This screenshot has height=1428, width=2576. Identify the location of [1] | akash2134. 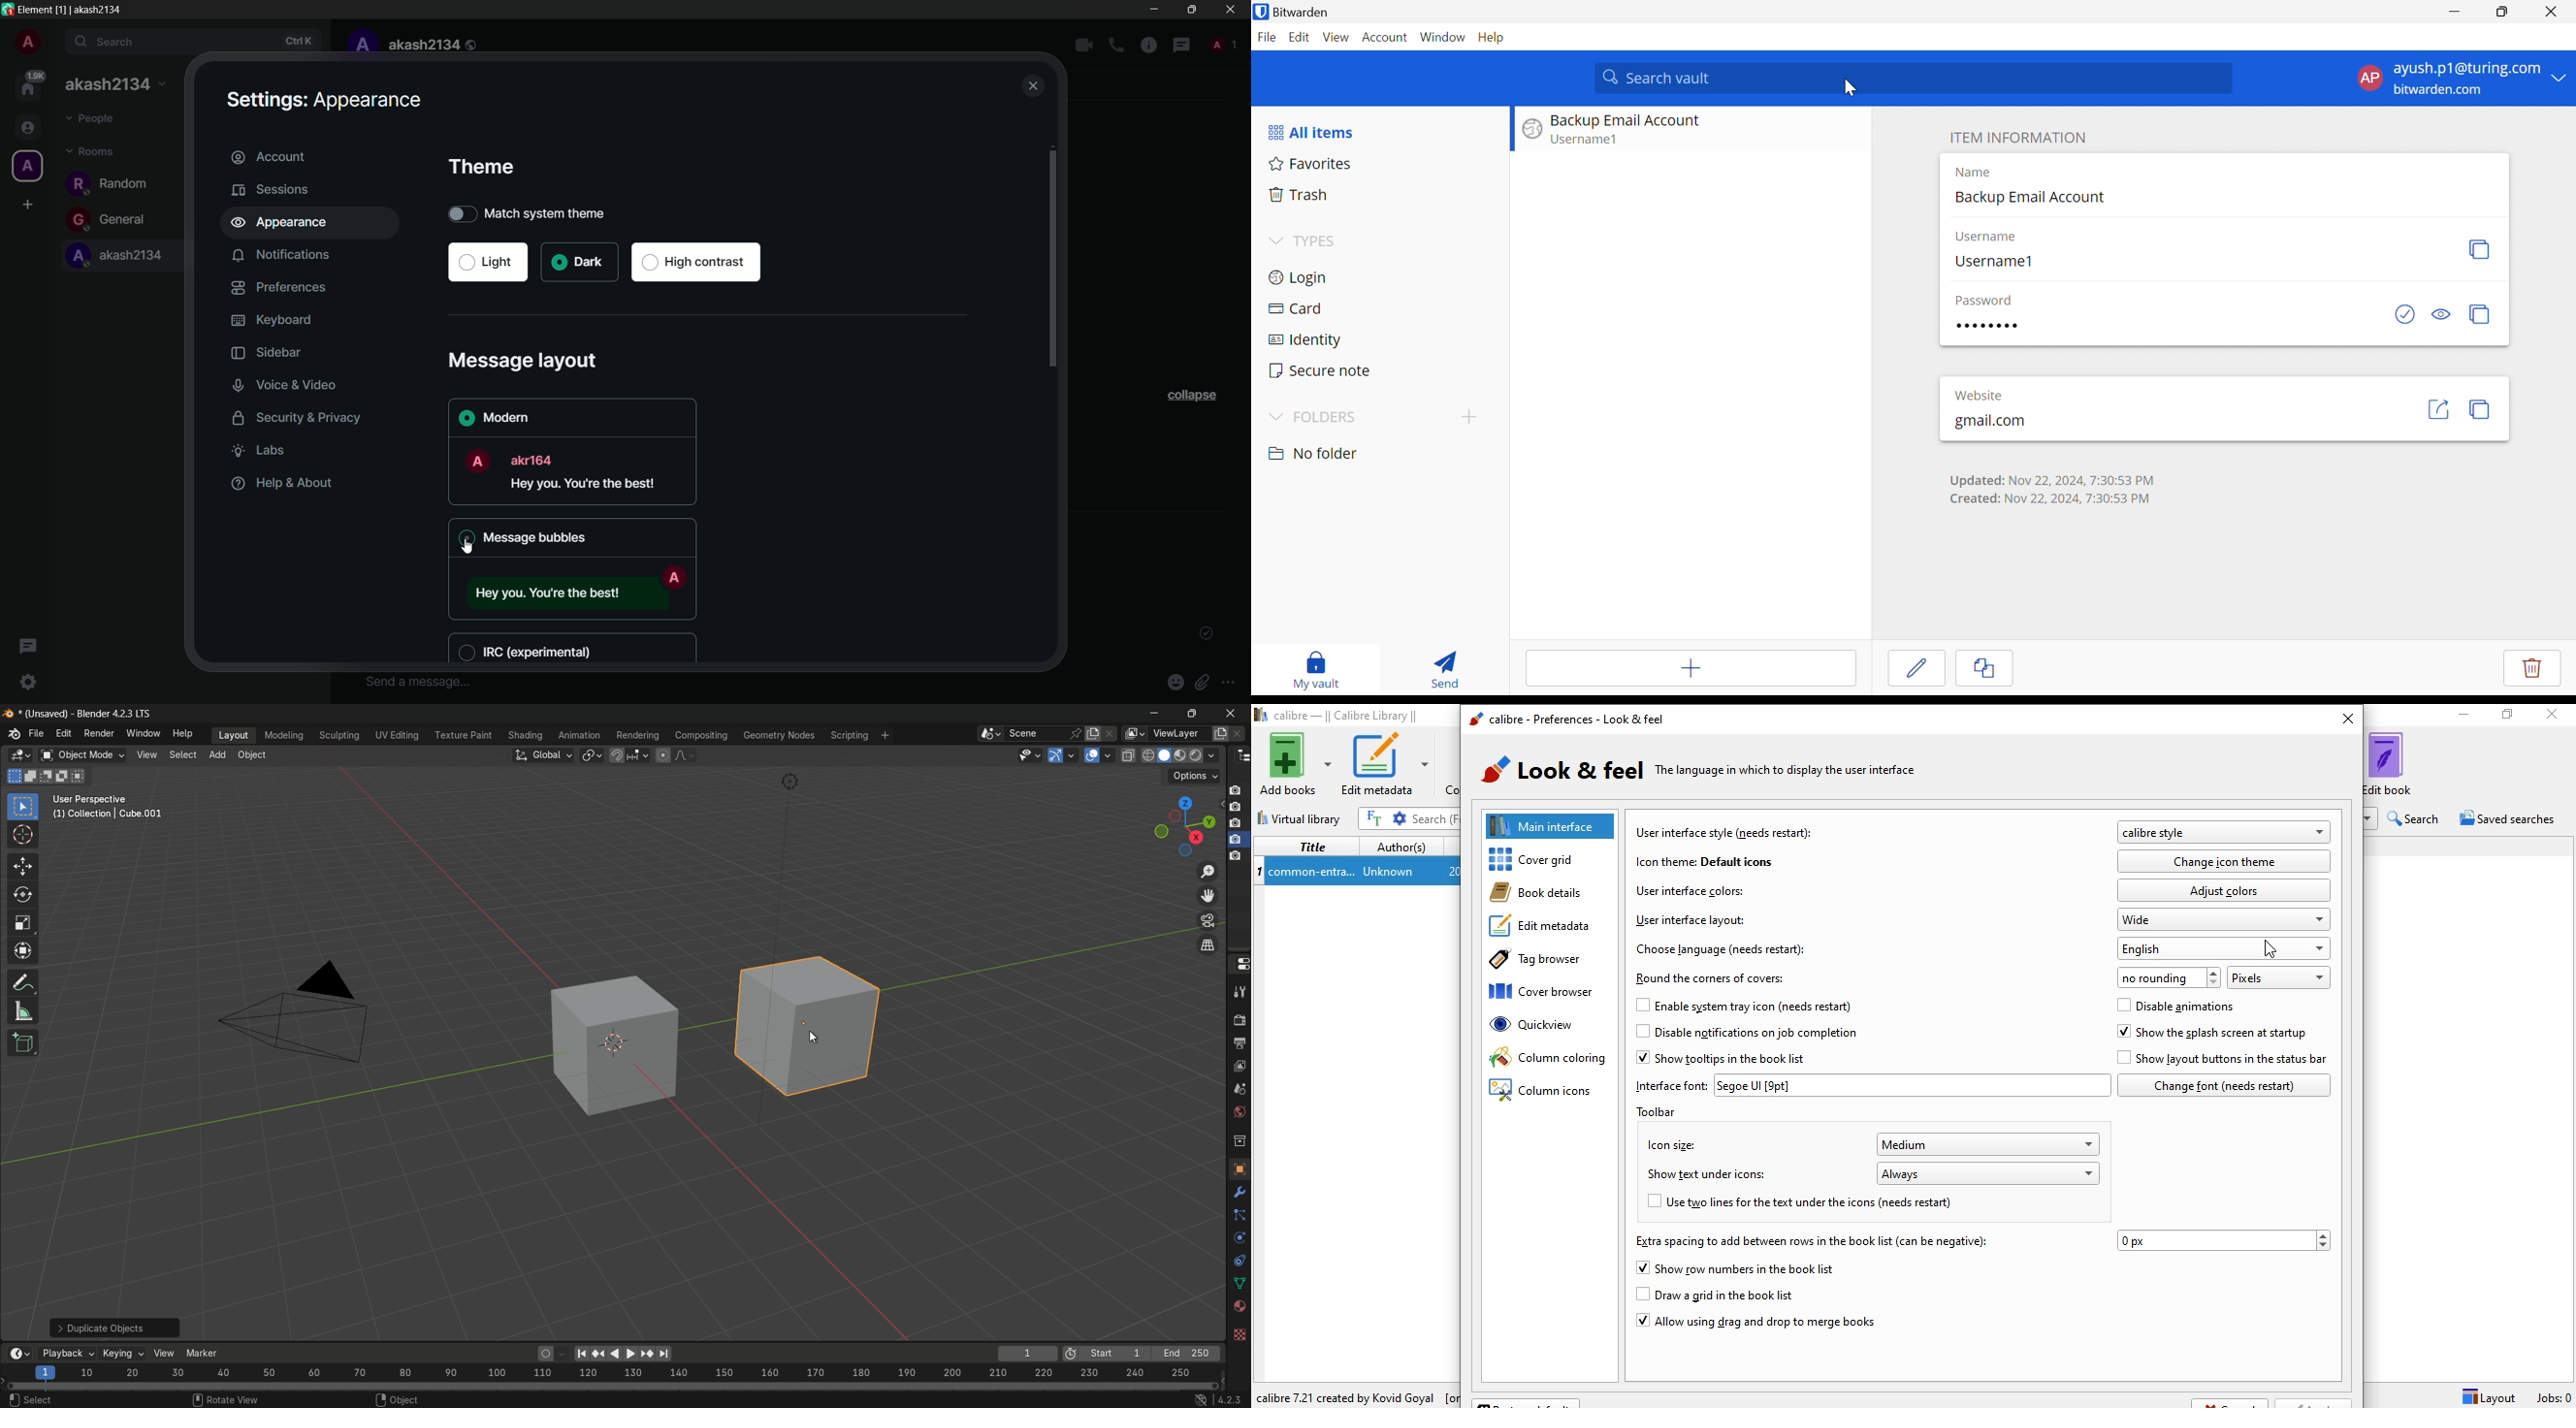
(92, 9).